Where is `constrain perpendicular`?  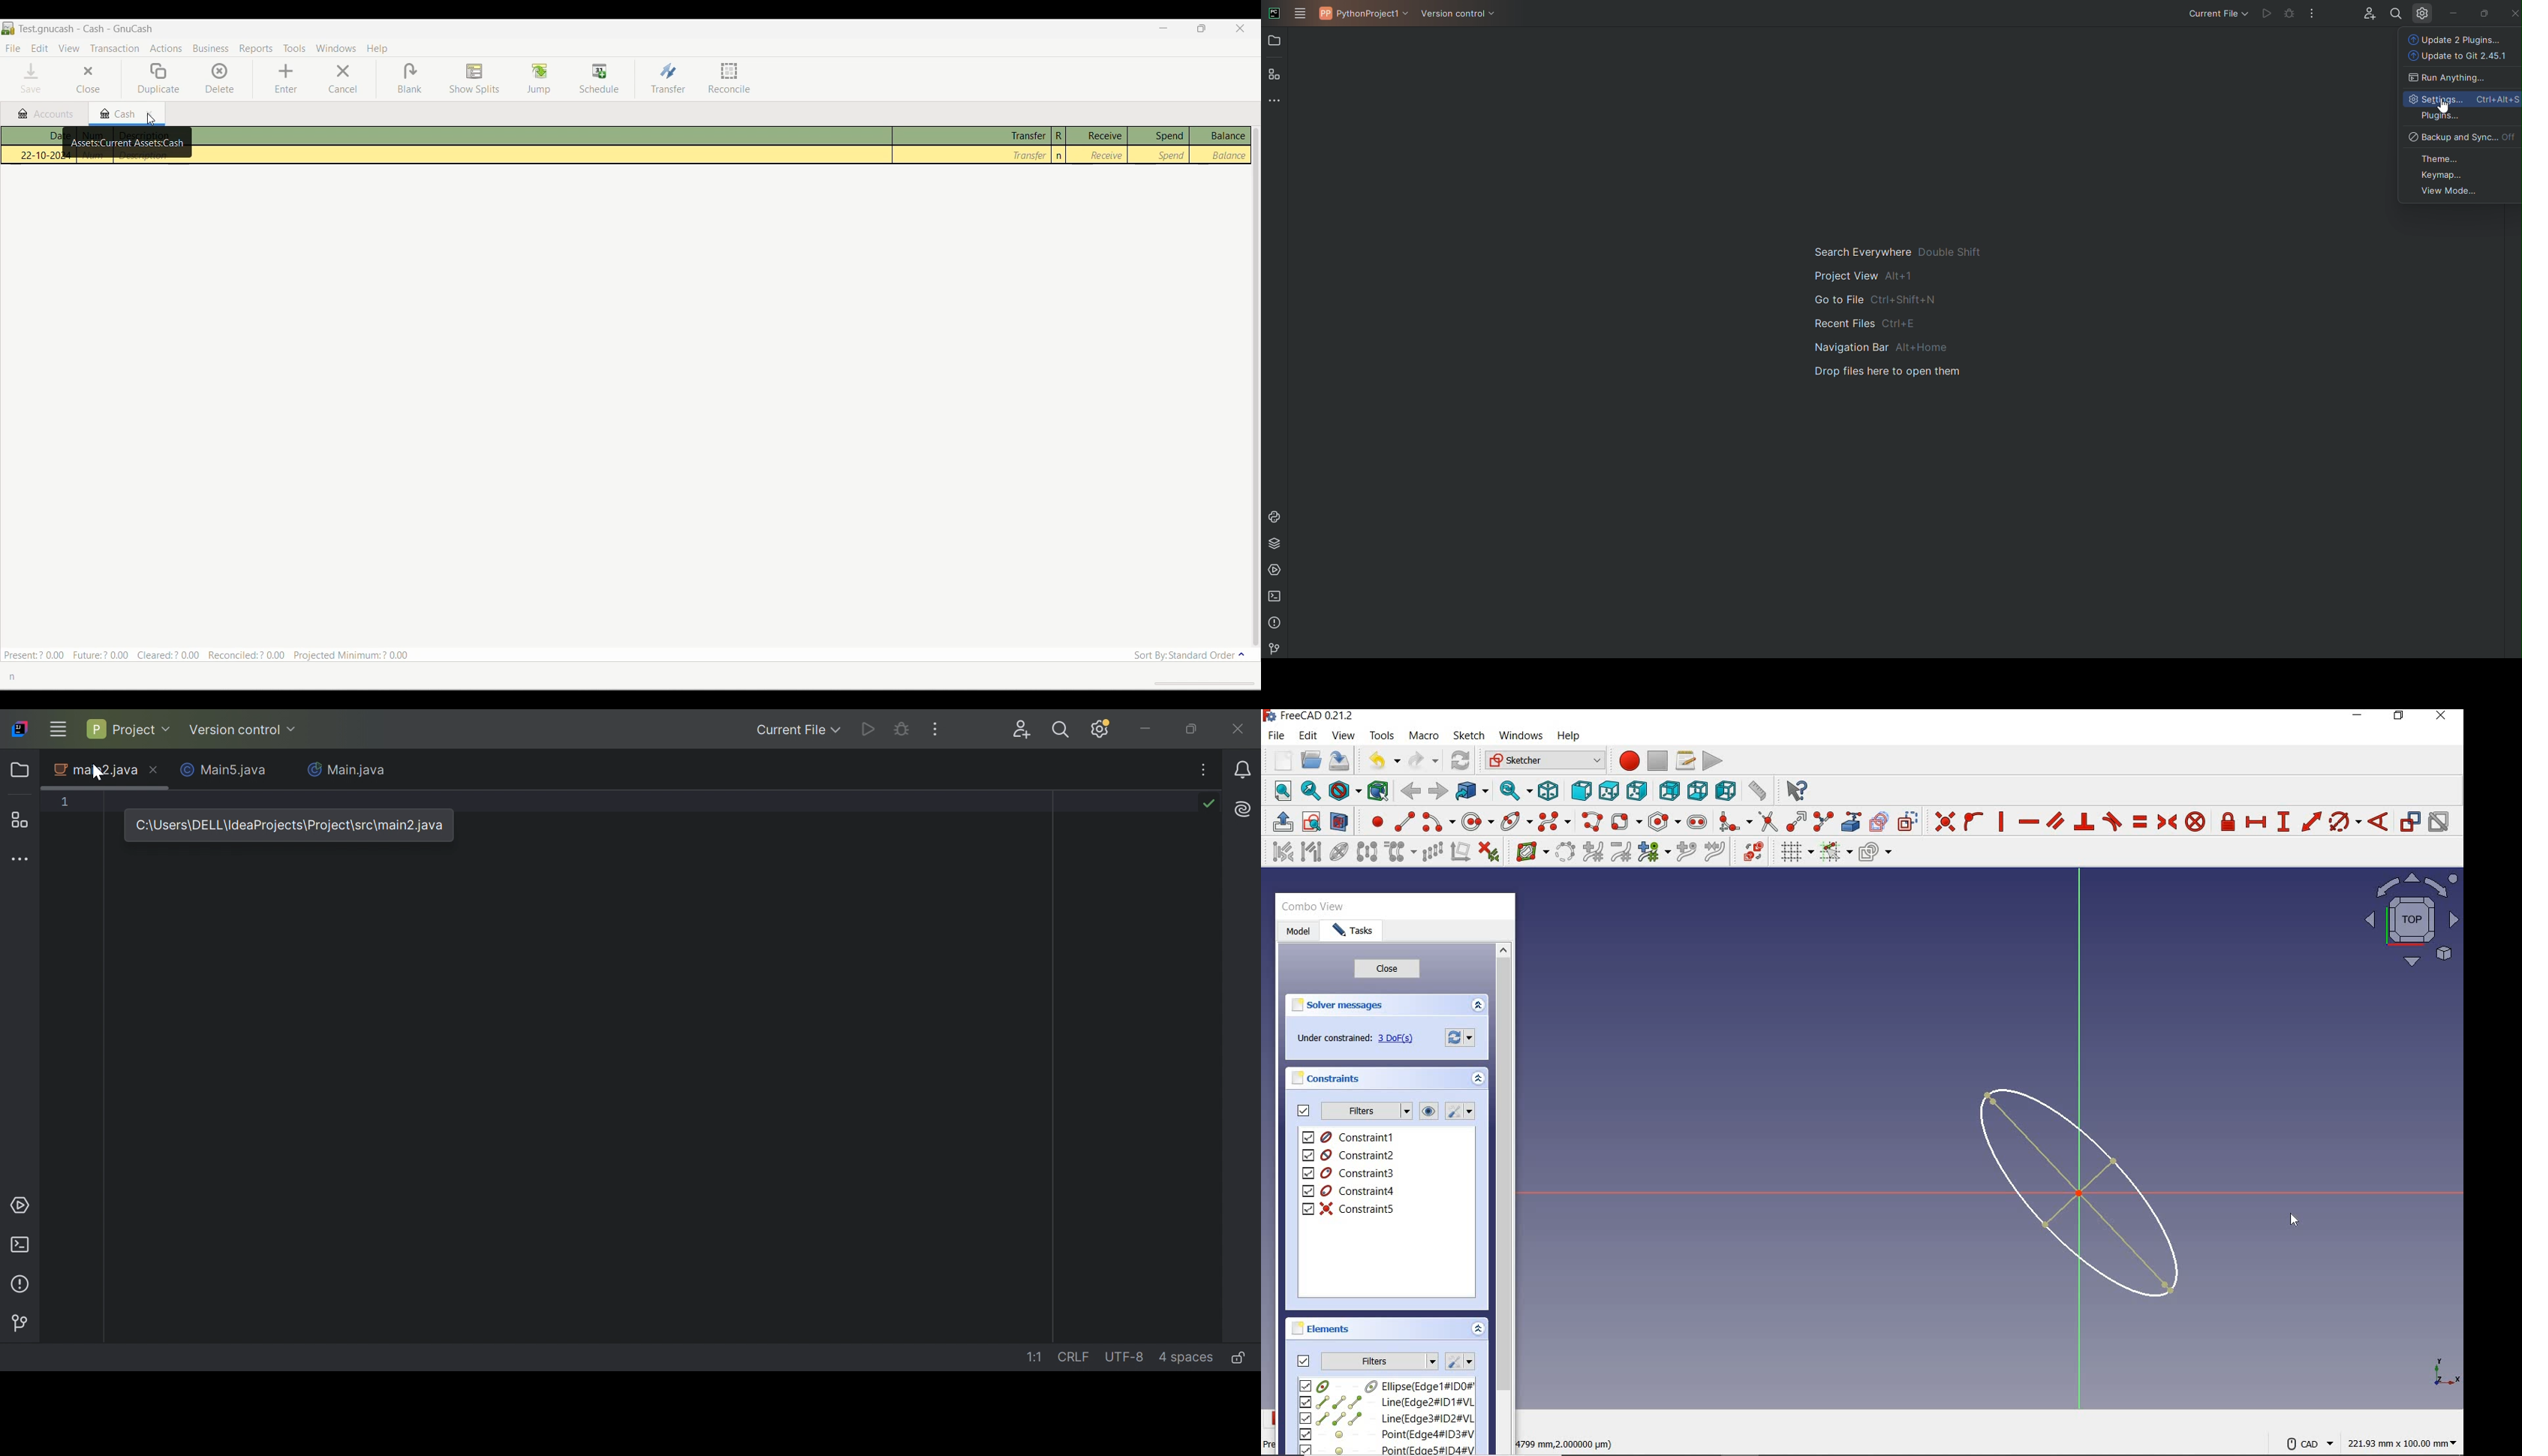 constrain perpendicular is located at coordinates (2085, 822).